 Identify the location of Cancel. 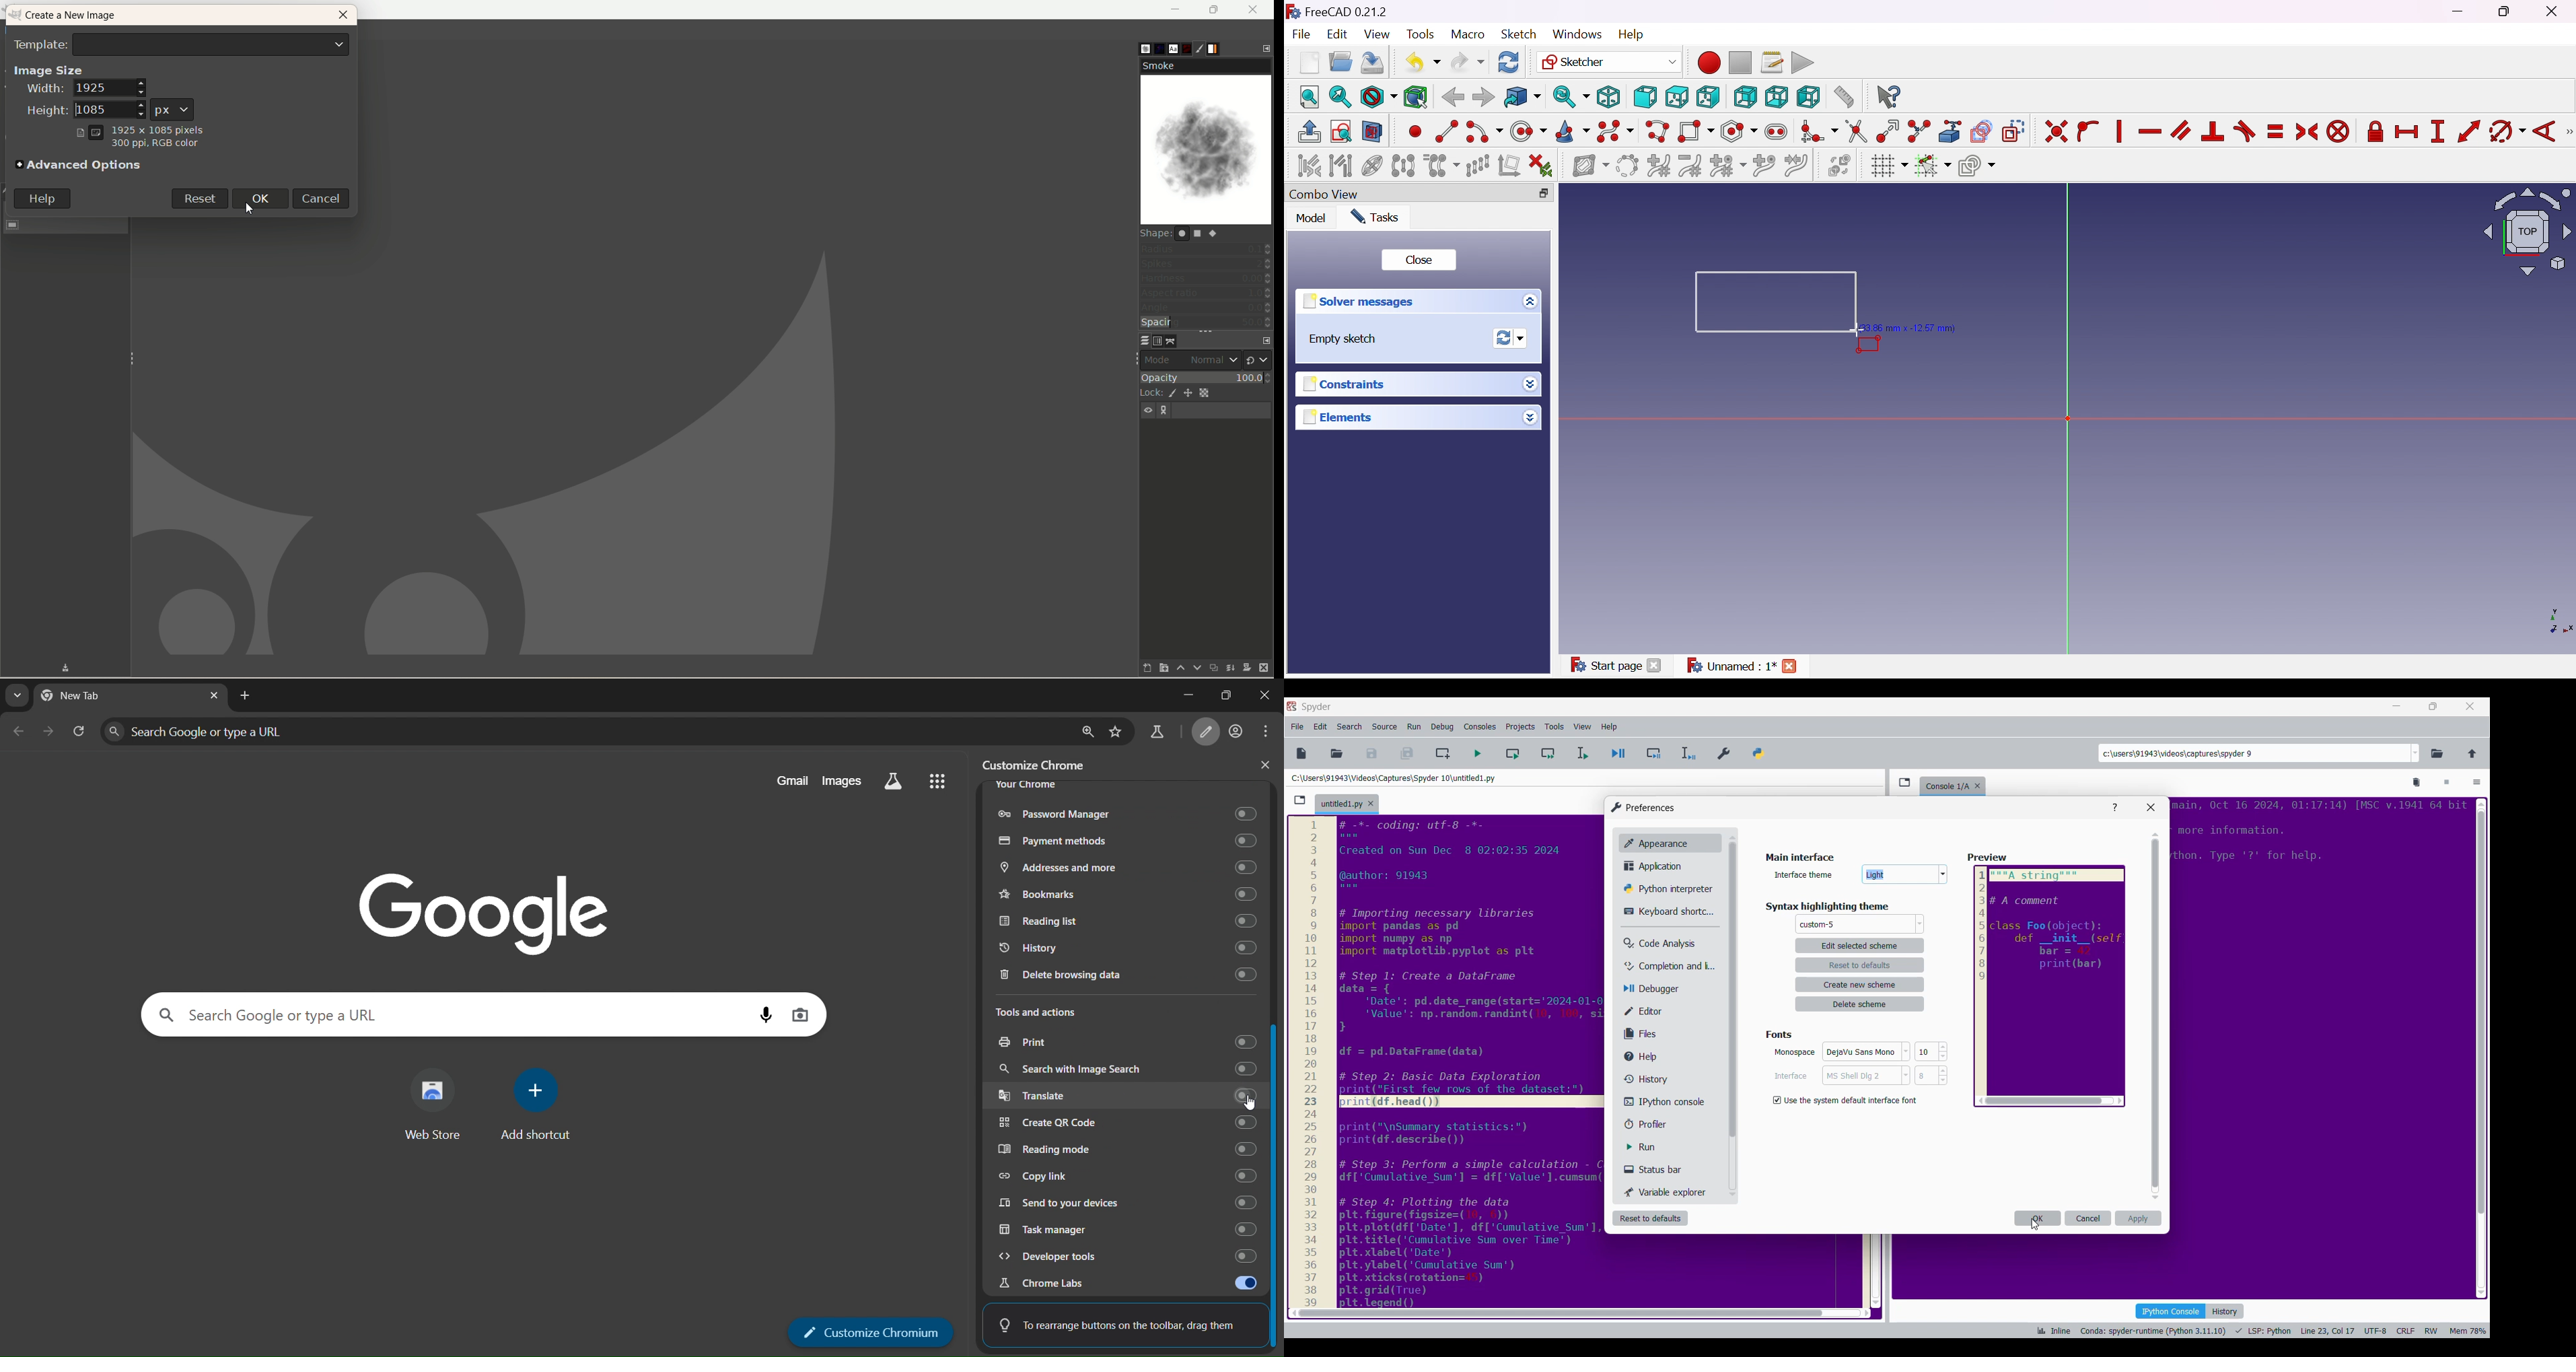
(1859, 1077).